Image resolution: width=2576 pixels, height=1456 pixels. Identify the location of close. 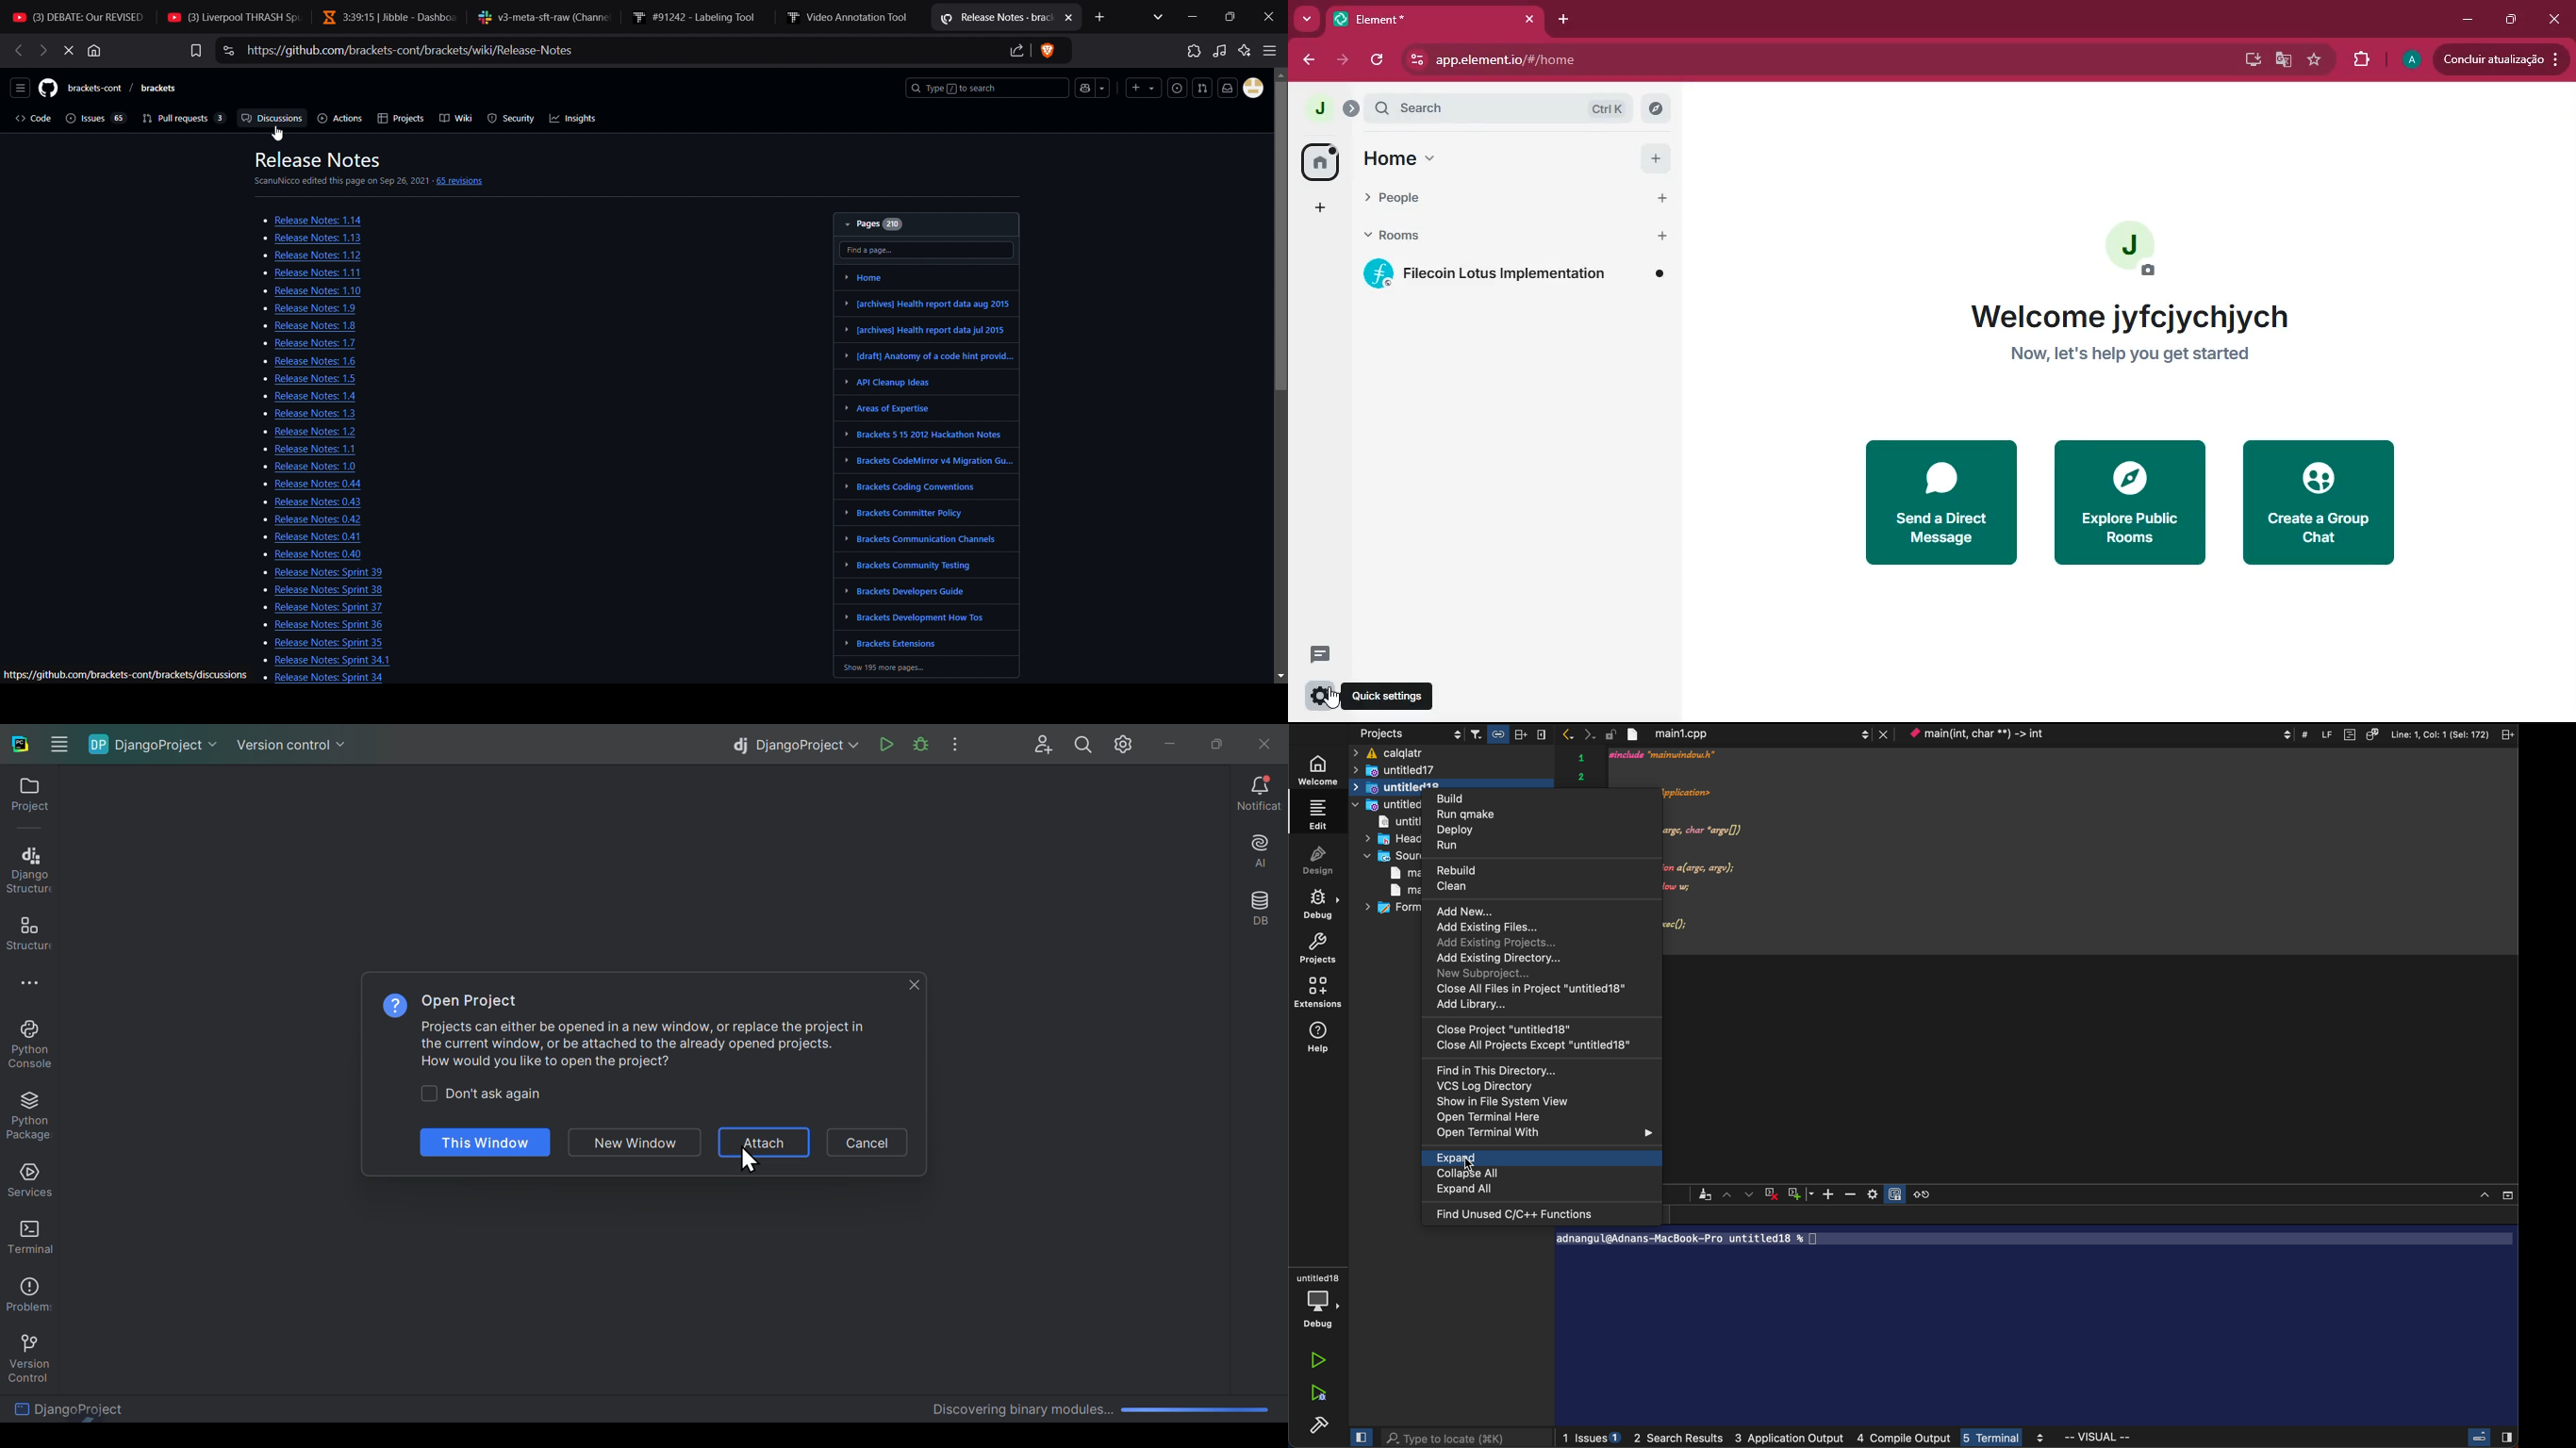
(2493, 1192).